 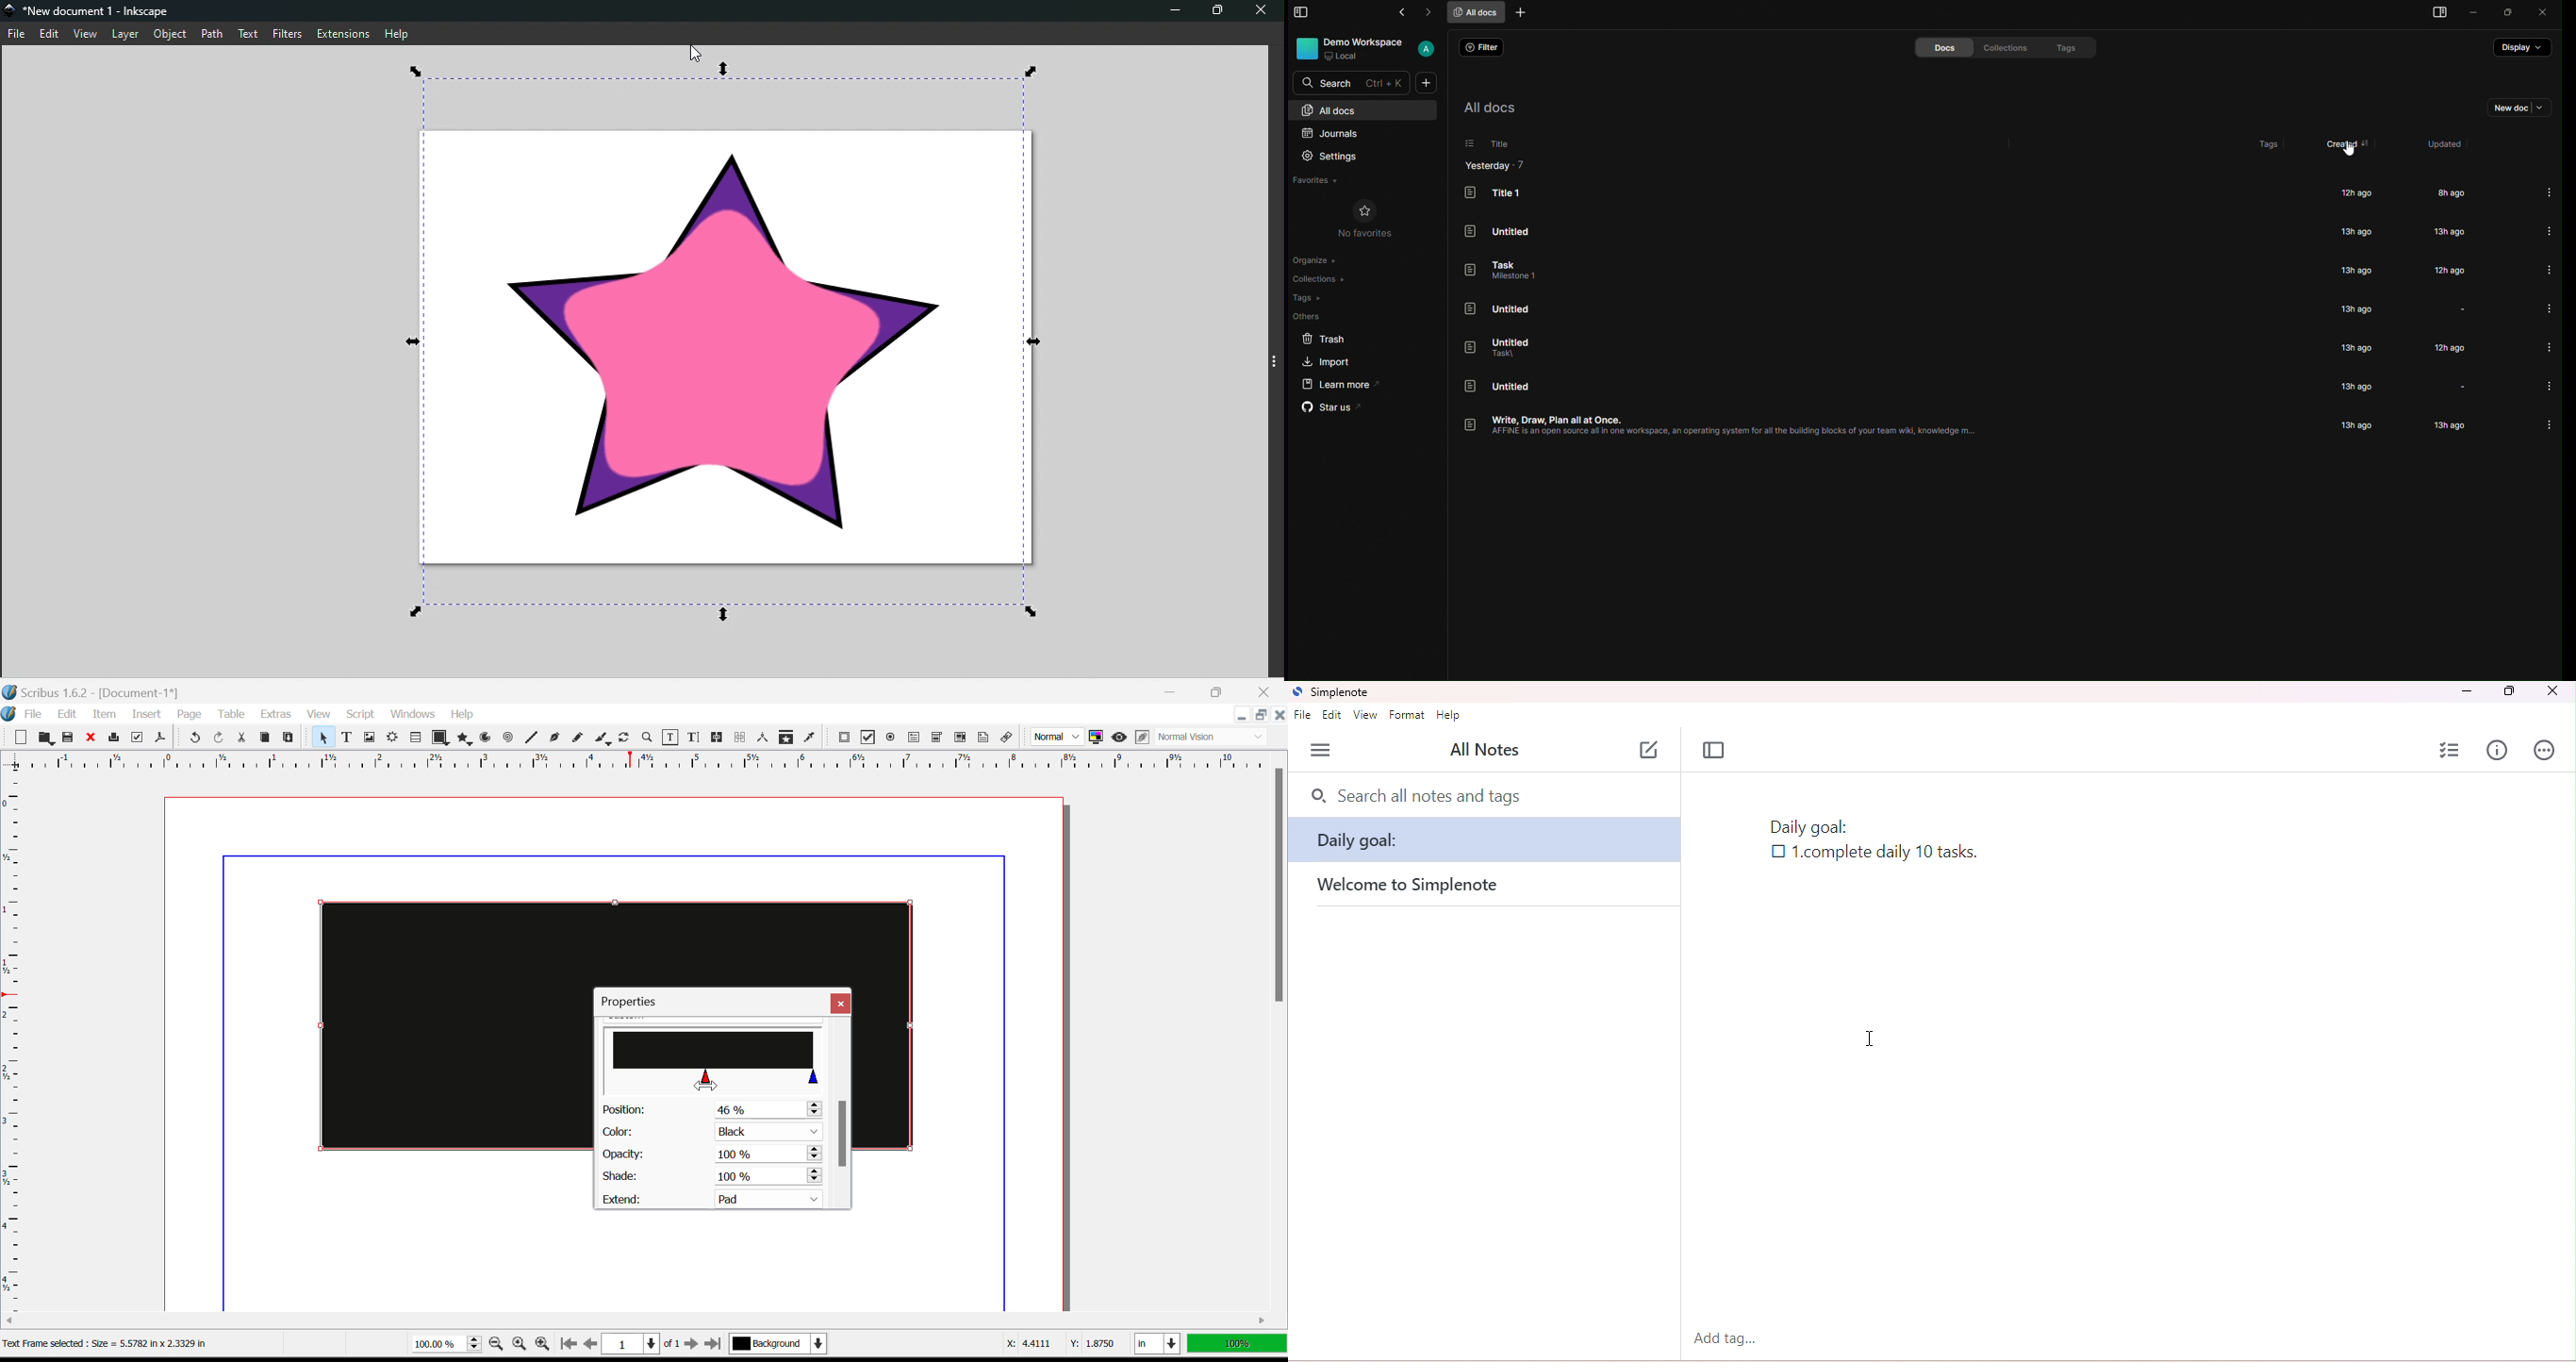 What do you see at coordinates (786, 739) in the screenshot?
I see `Copy Item Properties` at bounding box center [786, 739].